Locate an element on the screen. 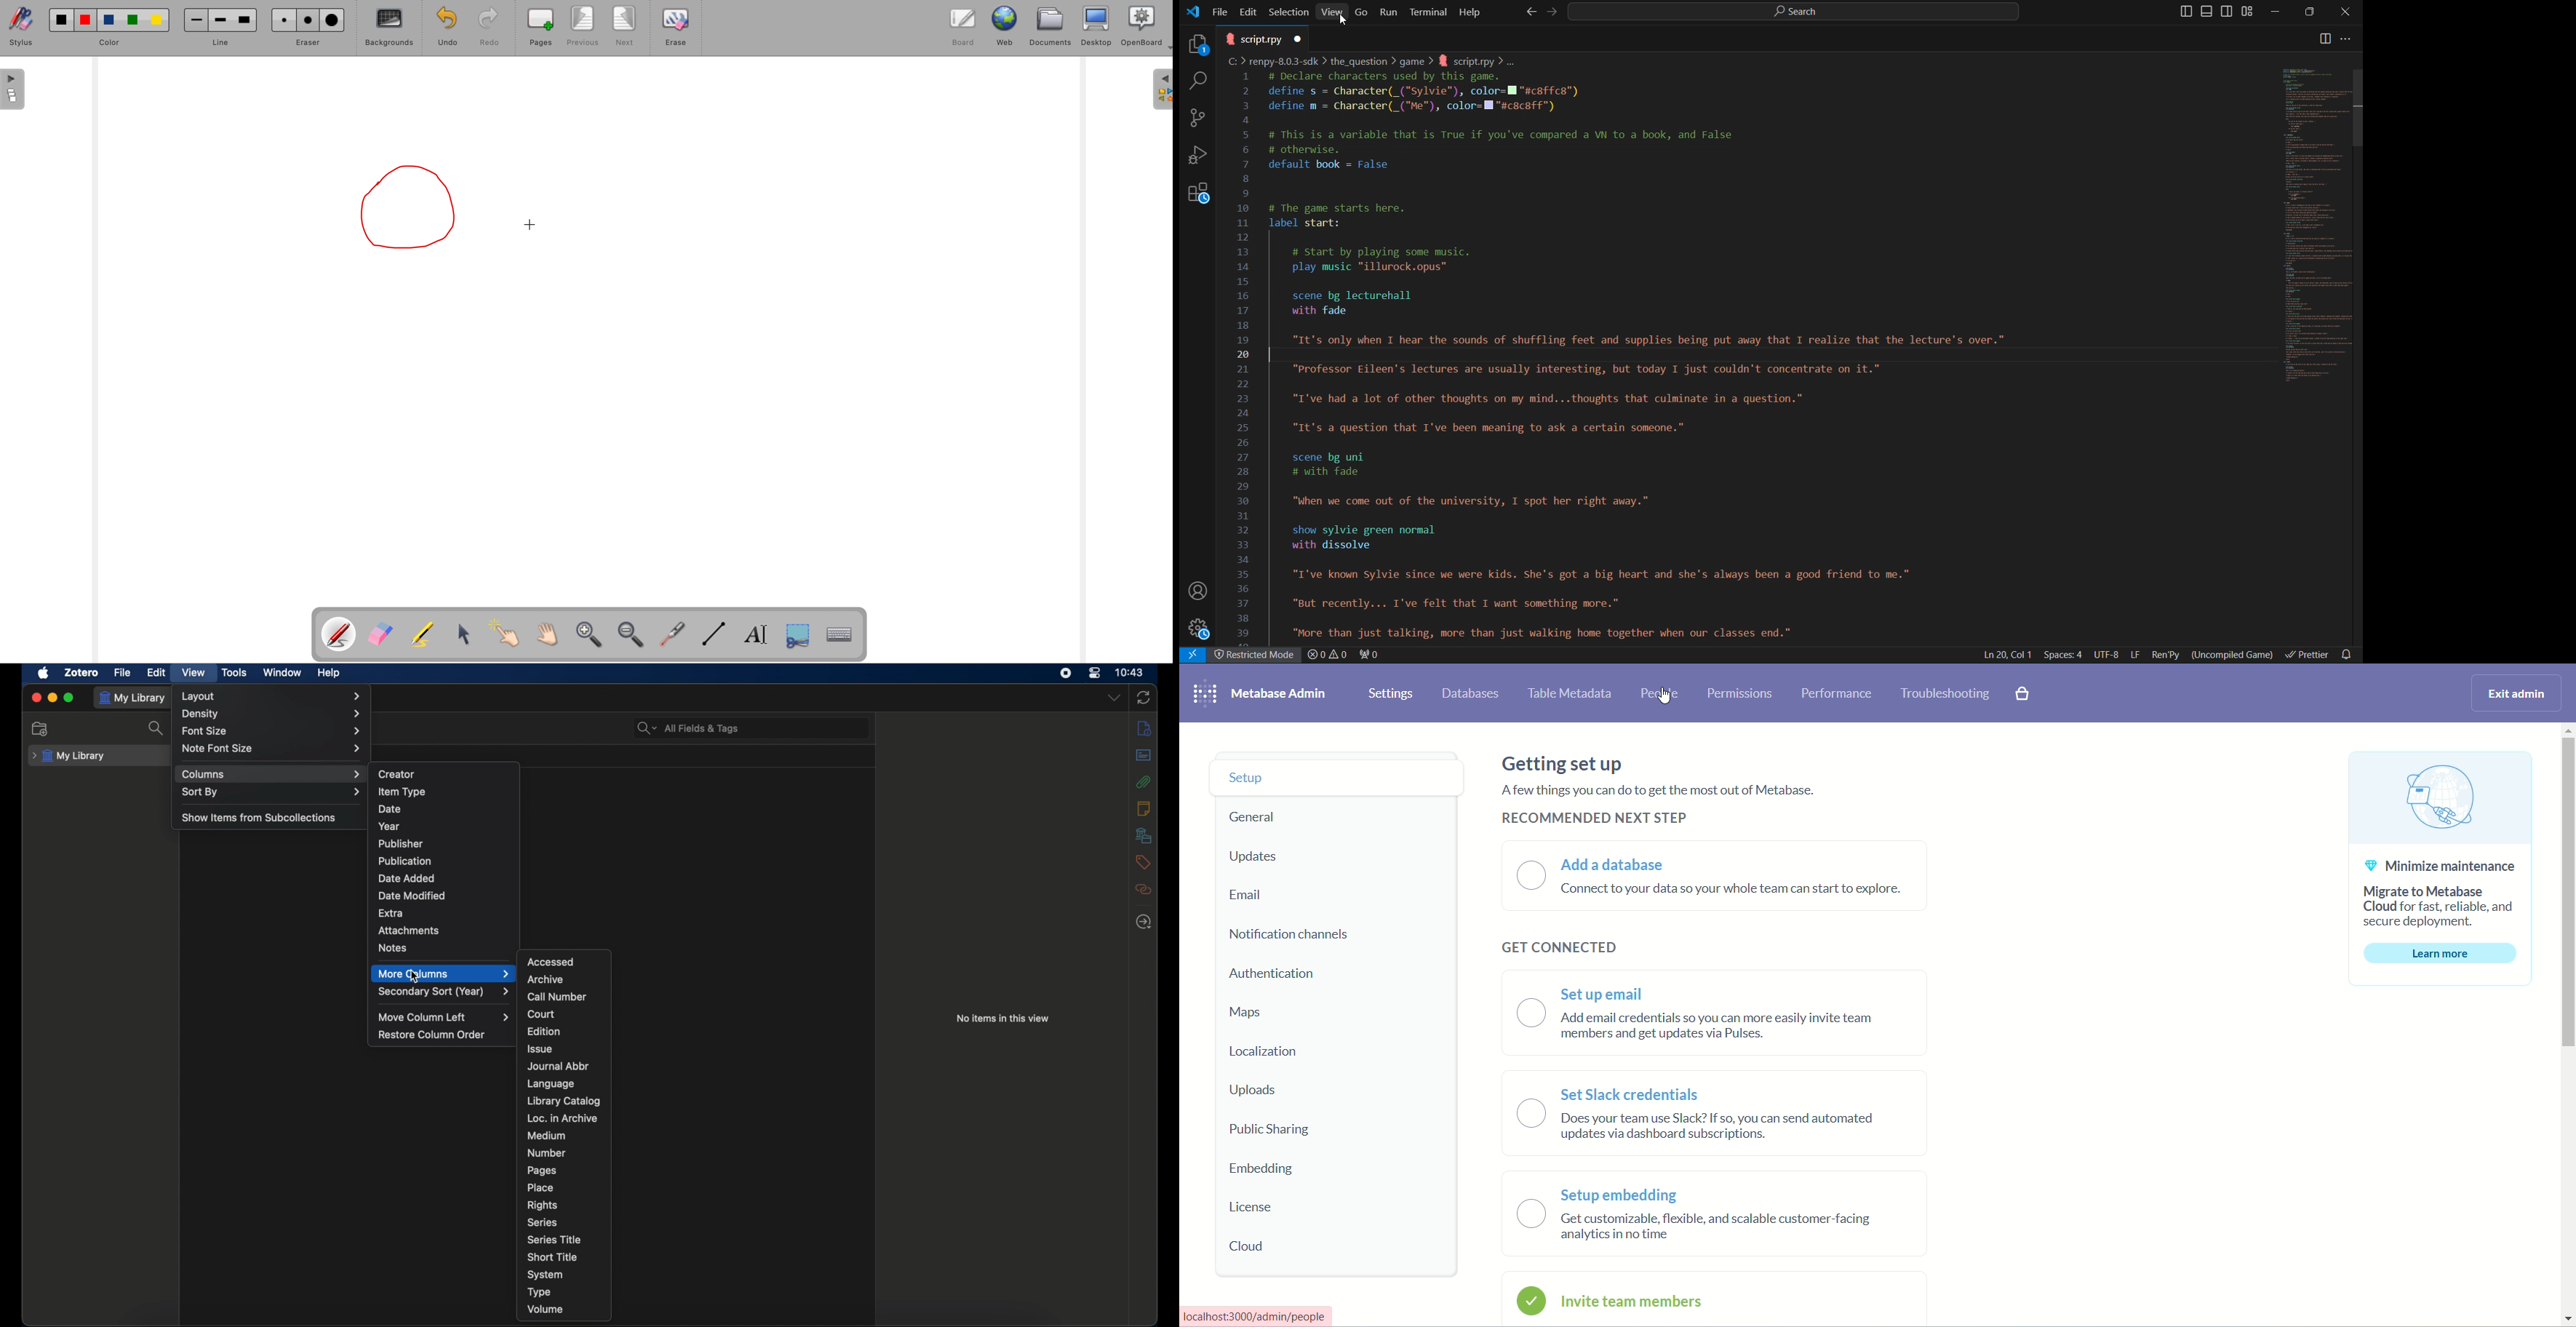 The width and height of the screenshot is (2576, 1344). LF is located at coordinates (2136, 655).